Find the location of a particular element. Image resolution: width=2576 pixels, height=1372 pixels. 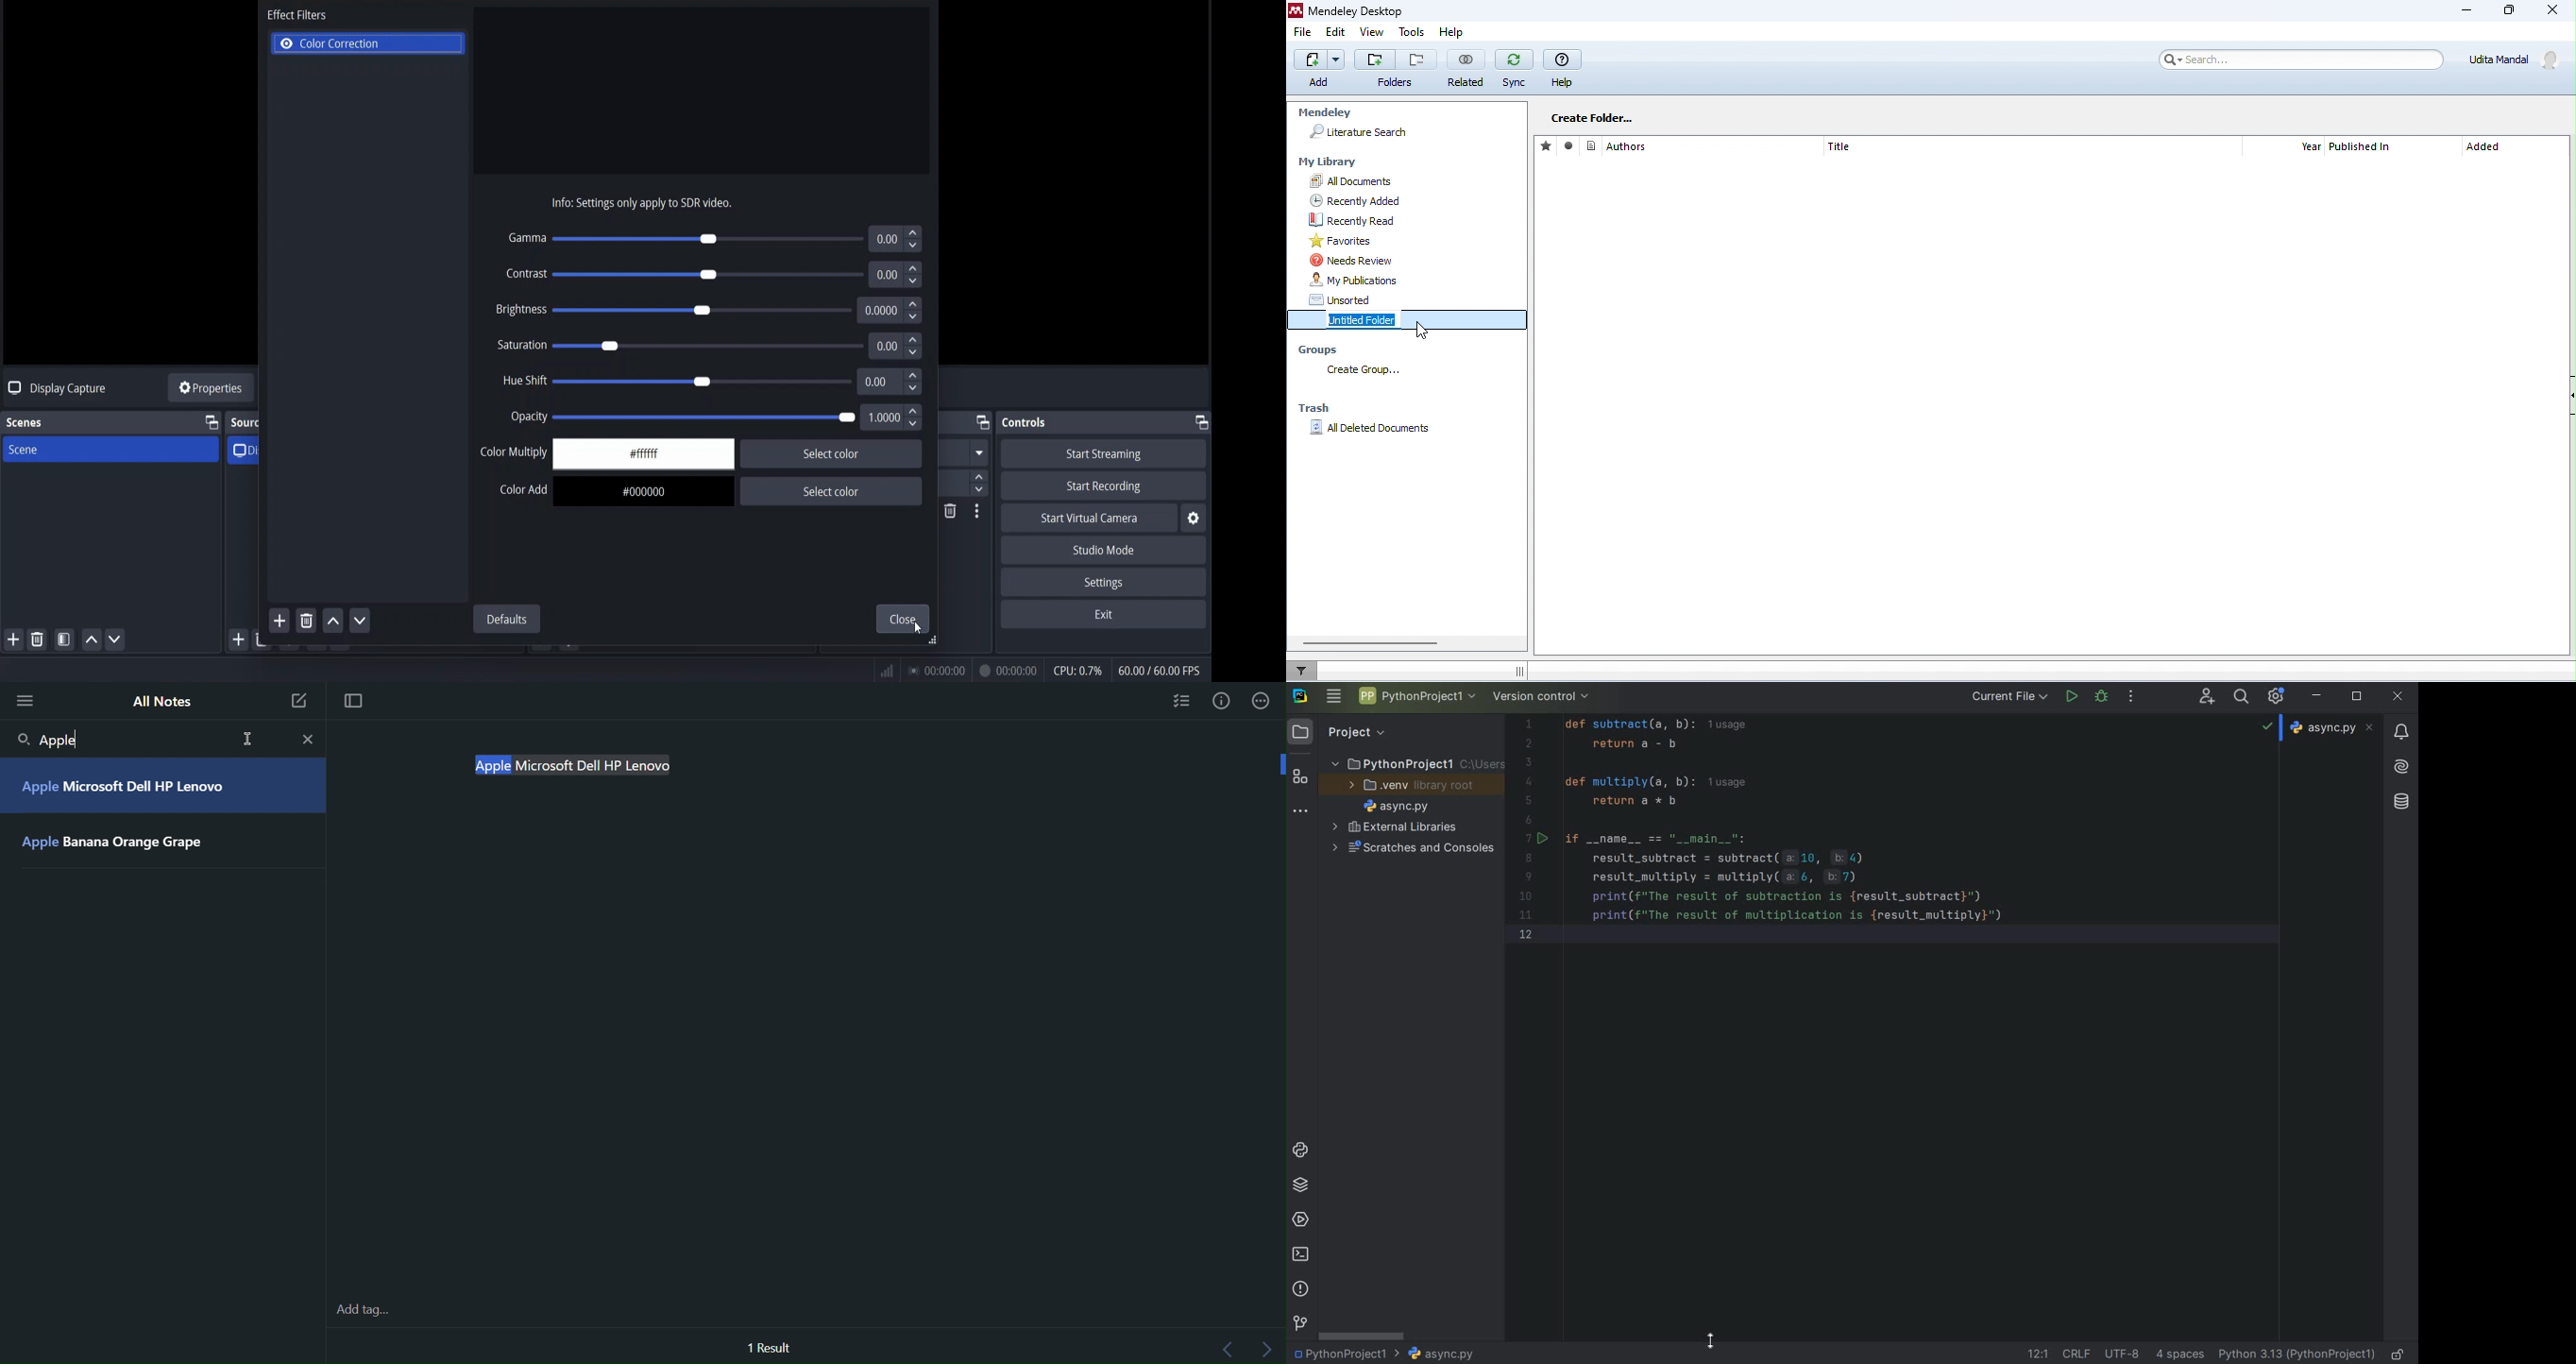

#000000 is located at coordinates (643, 489).